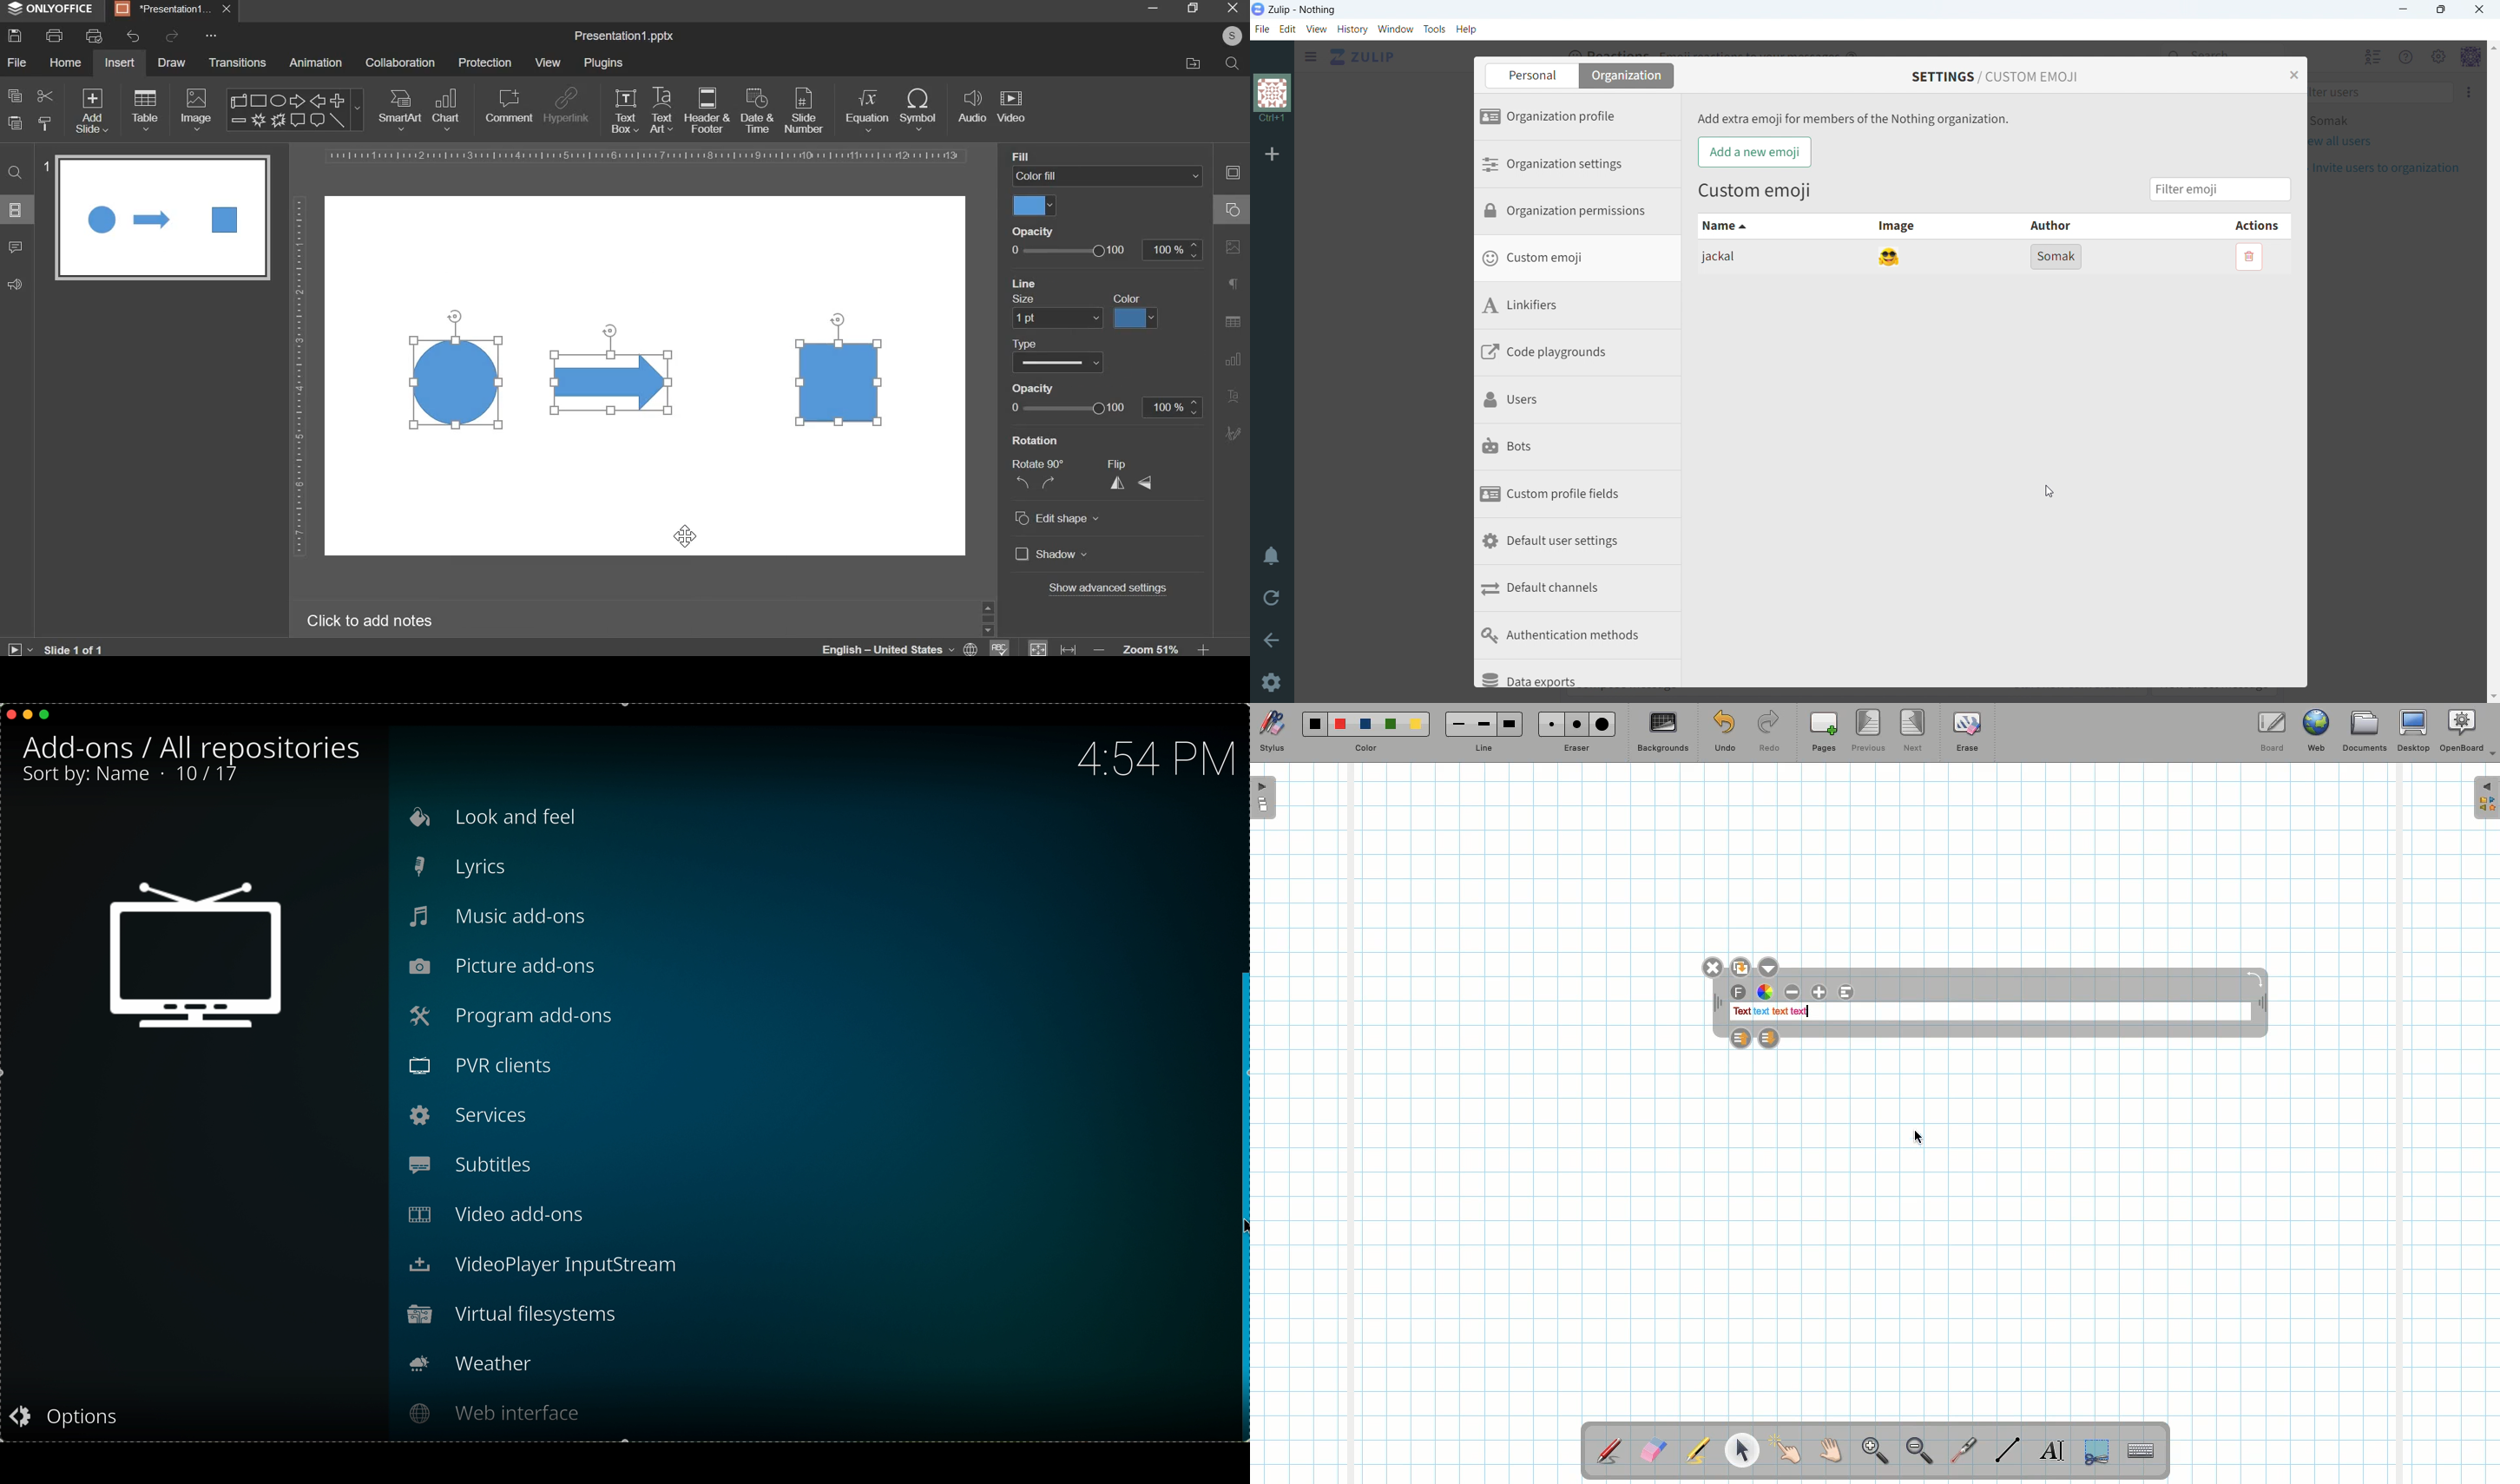 The height and width of the screenshot is (1484, 2520). Describe the element at coordinates (1271, 100) in the screenshot. I see `organization` at that location.